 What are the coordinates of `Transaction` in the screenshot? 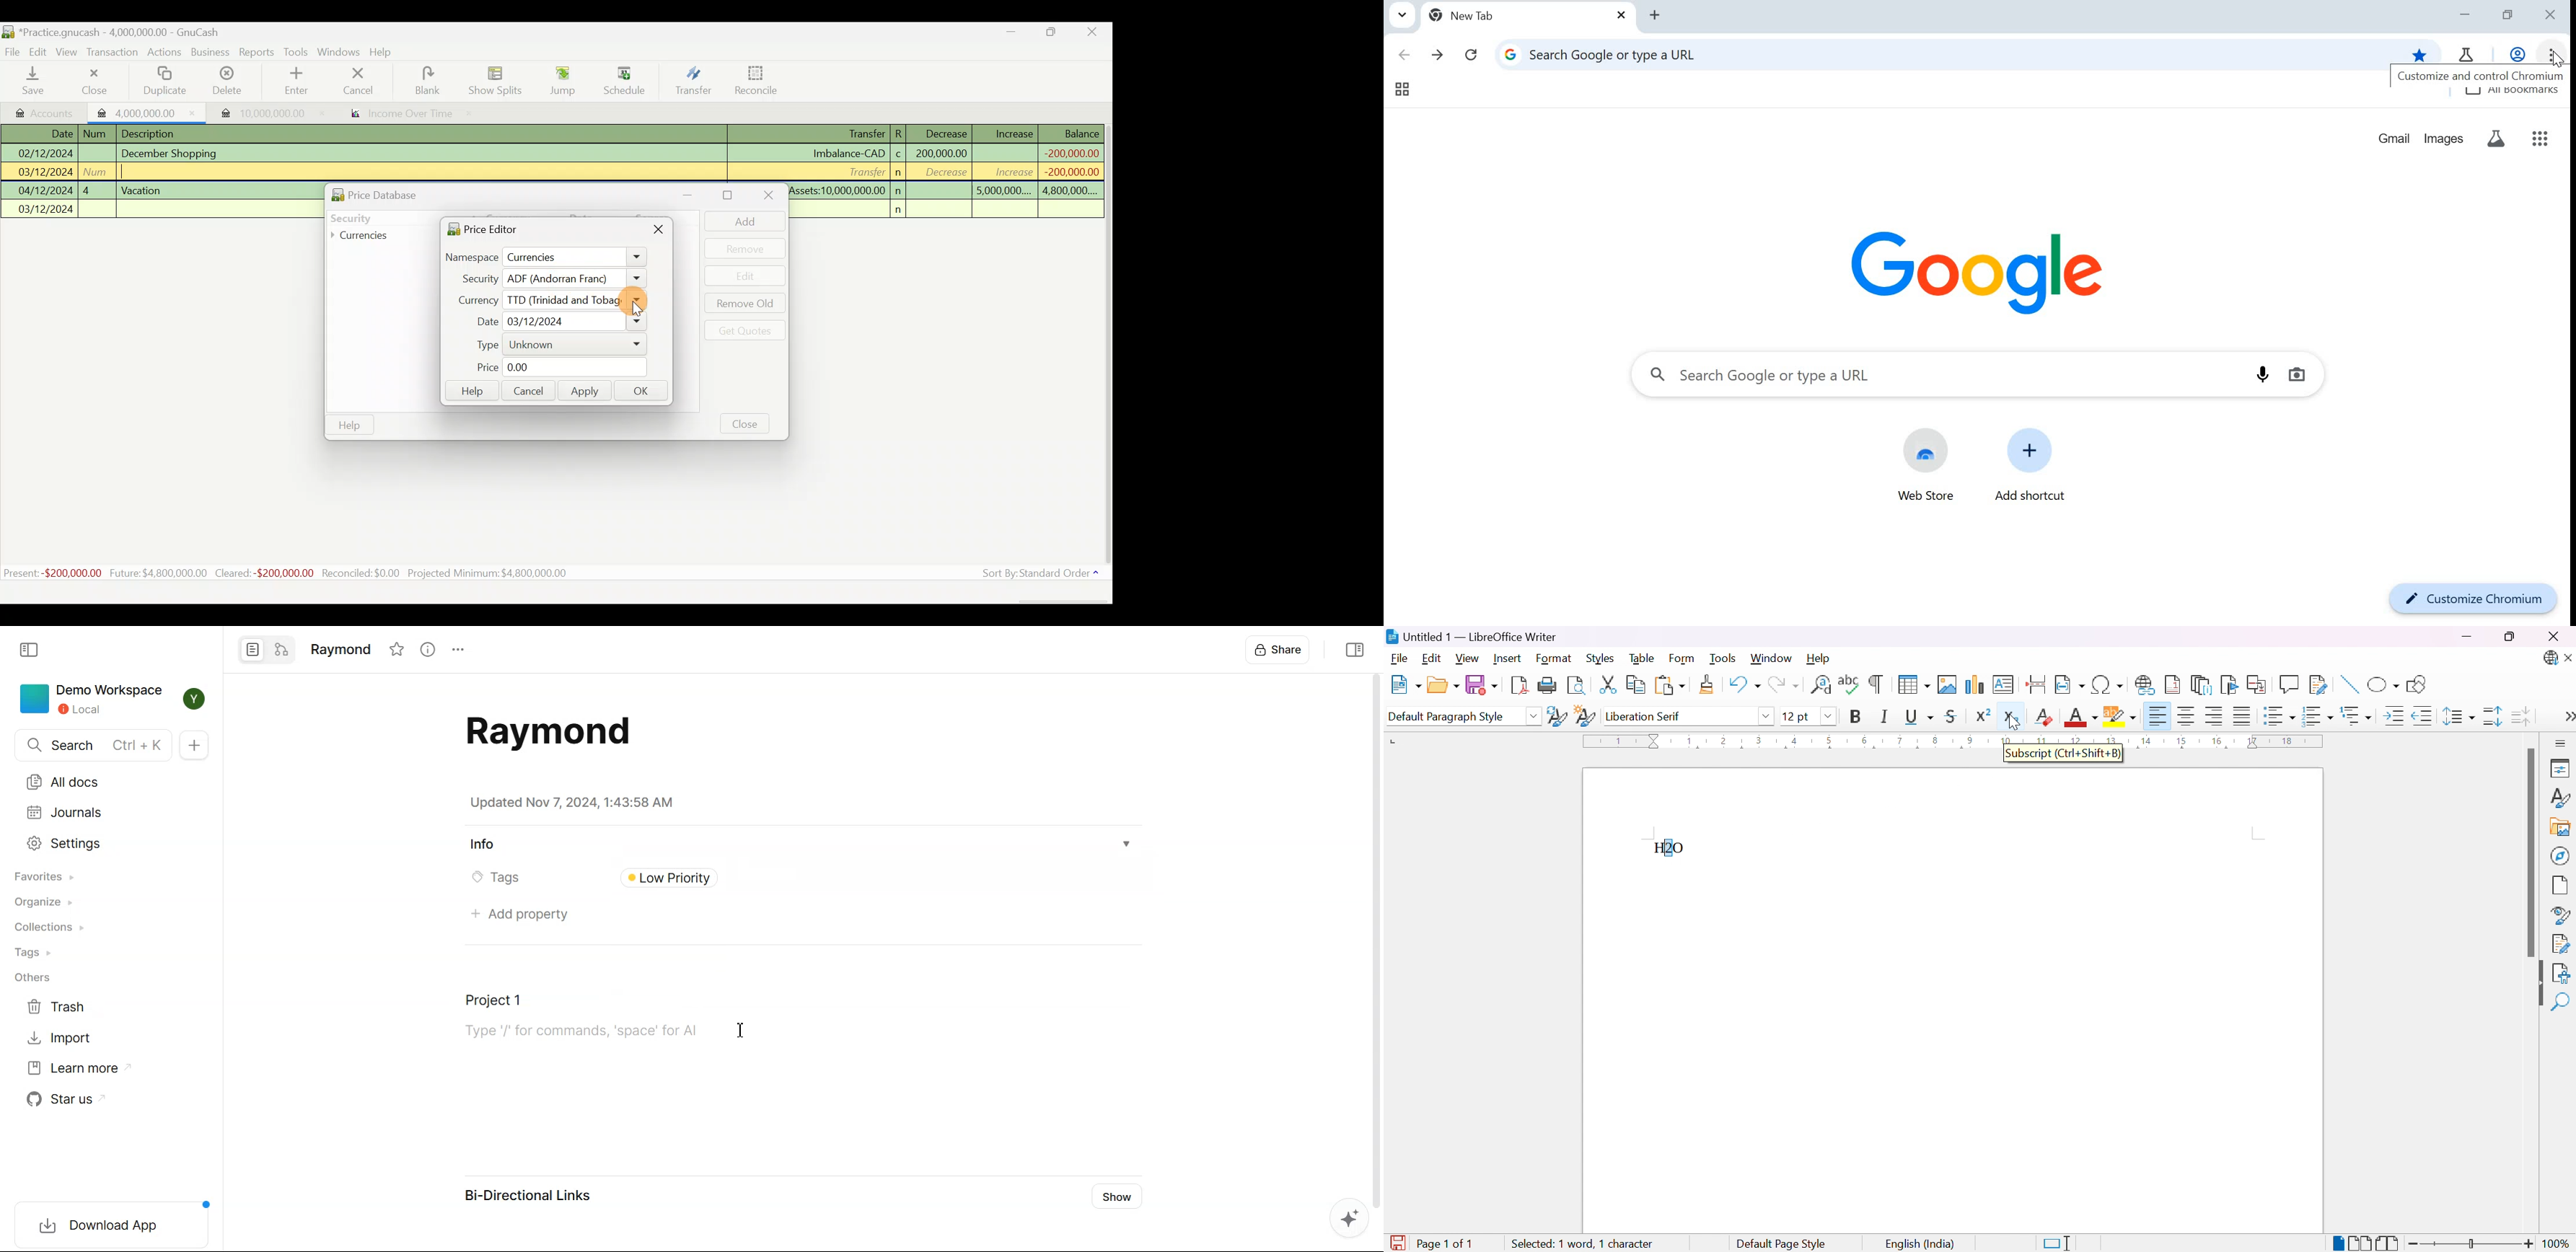 It's located at (115, 53).